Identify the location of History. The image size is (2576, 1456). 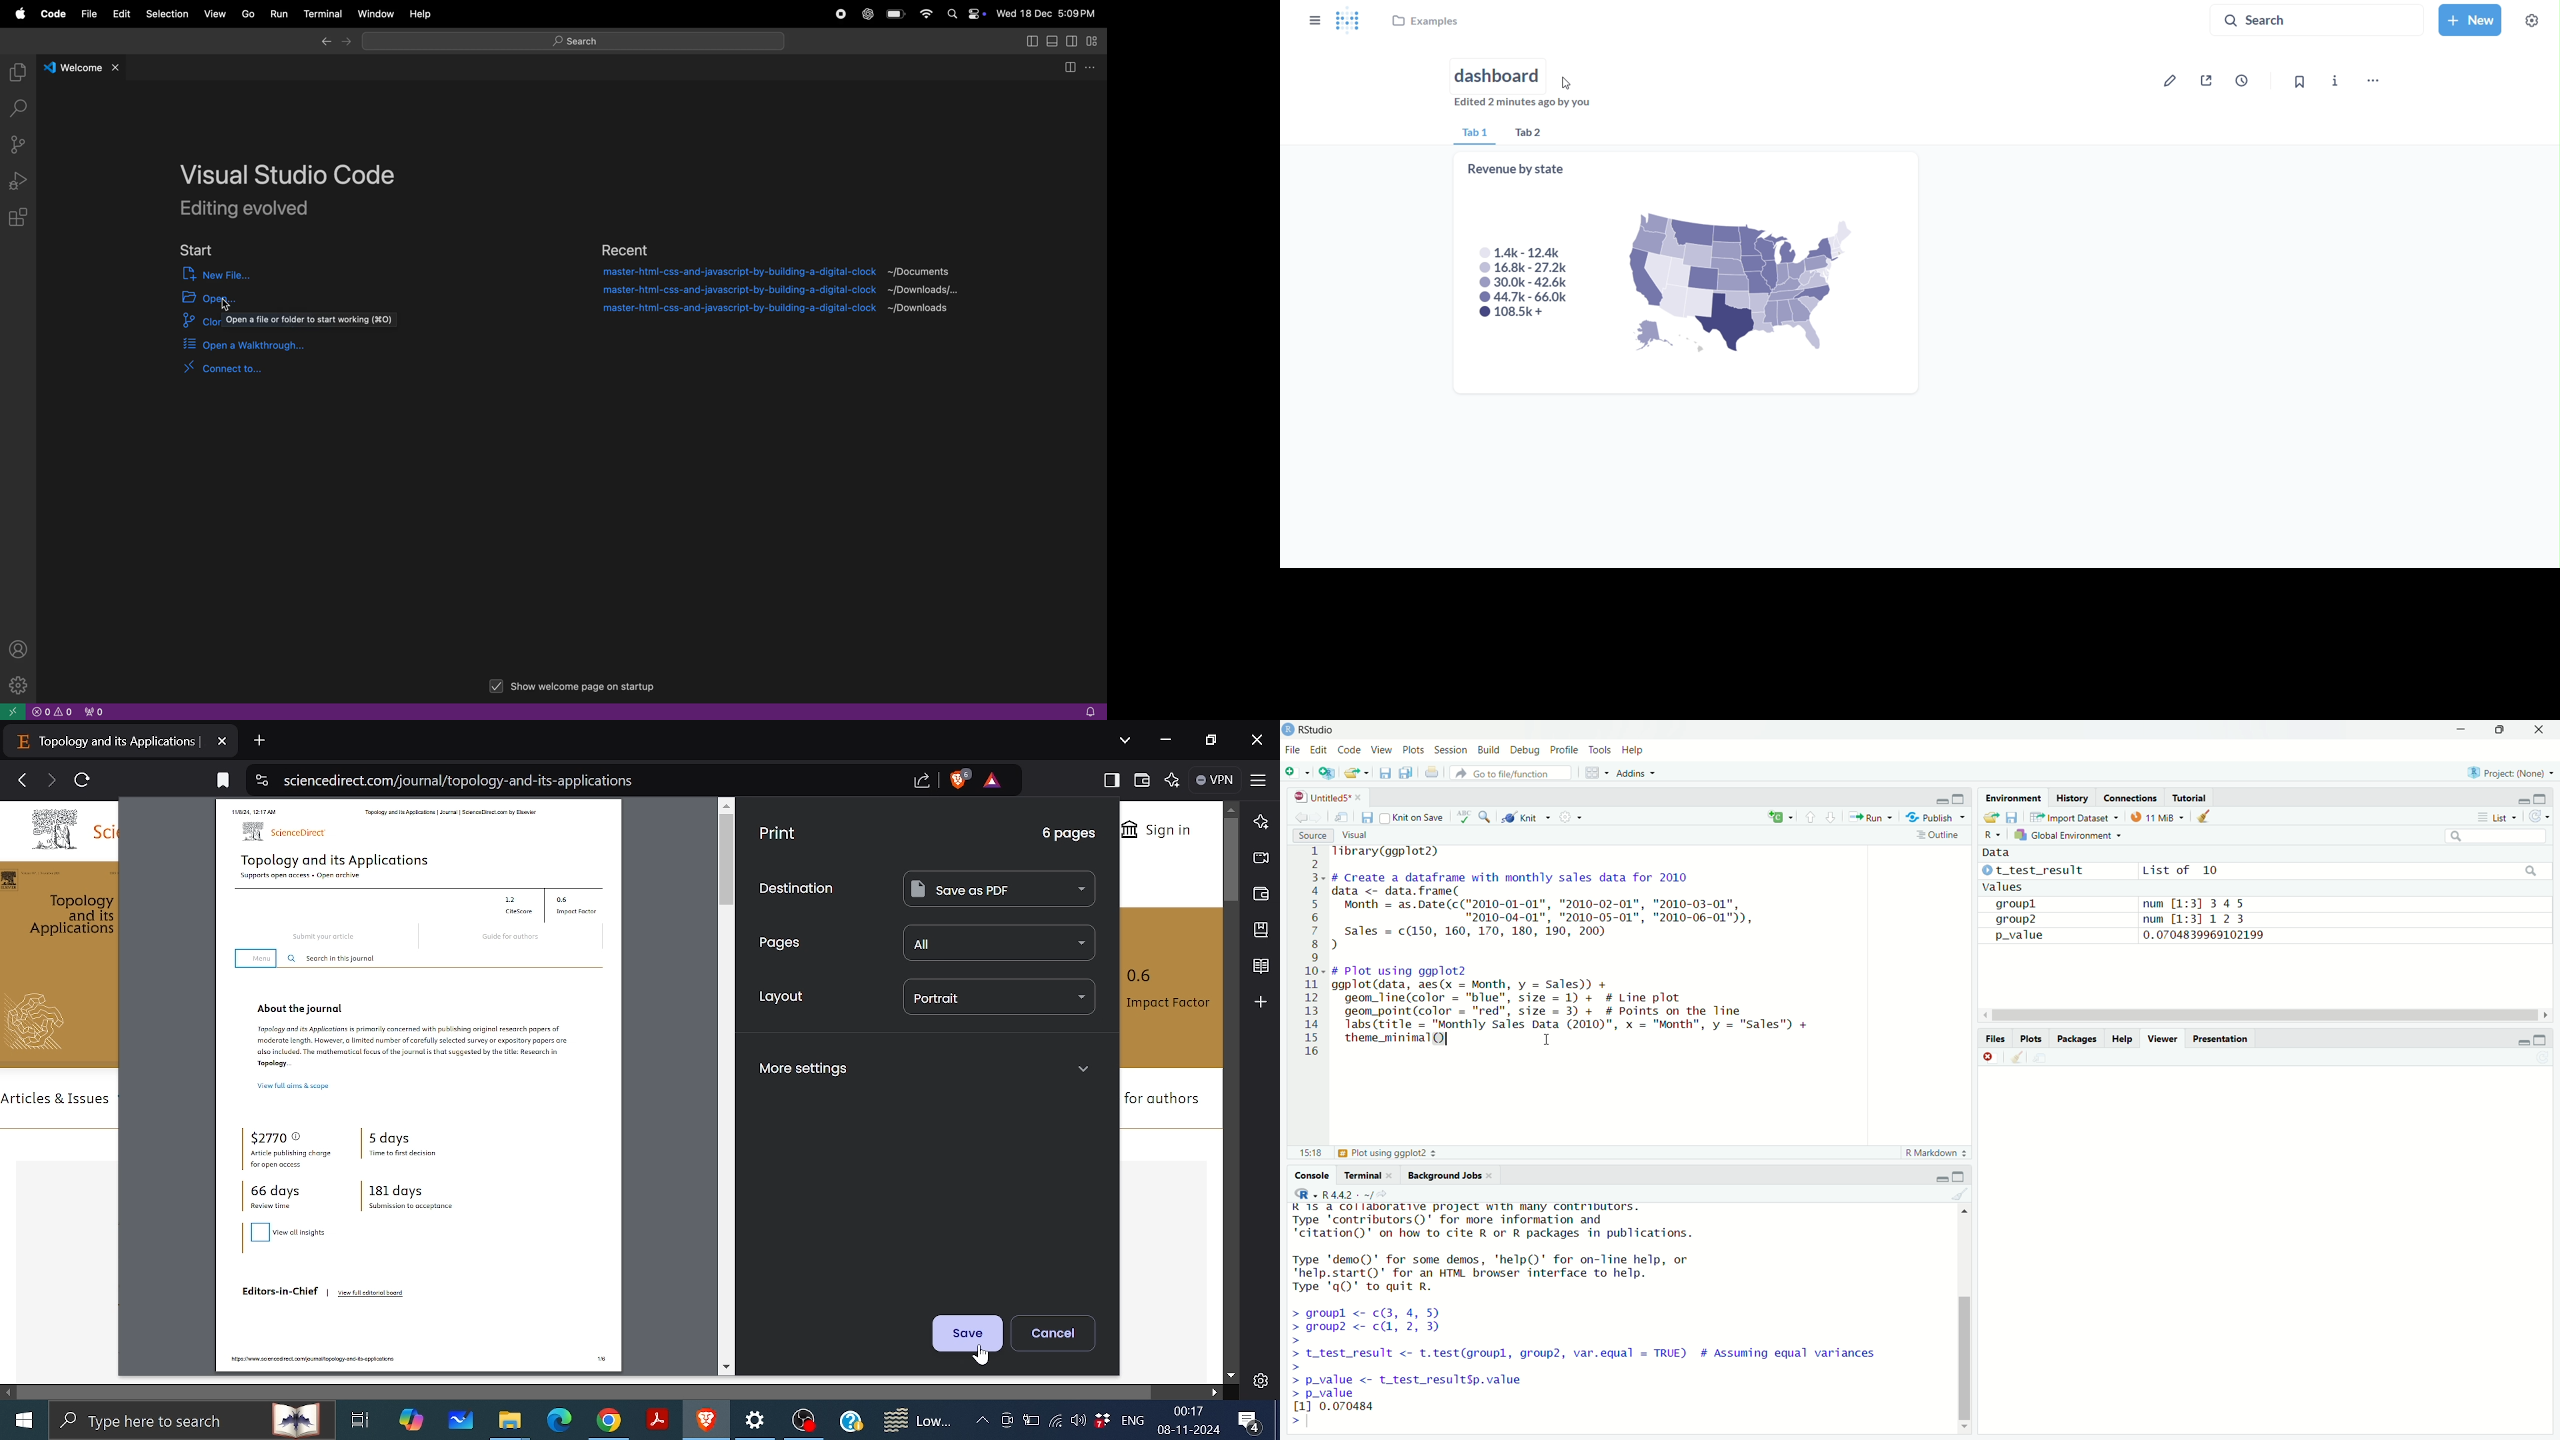
(2073, 797).